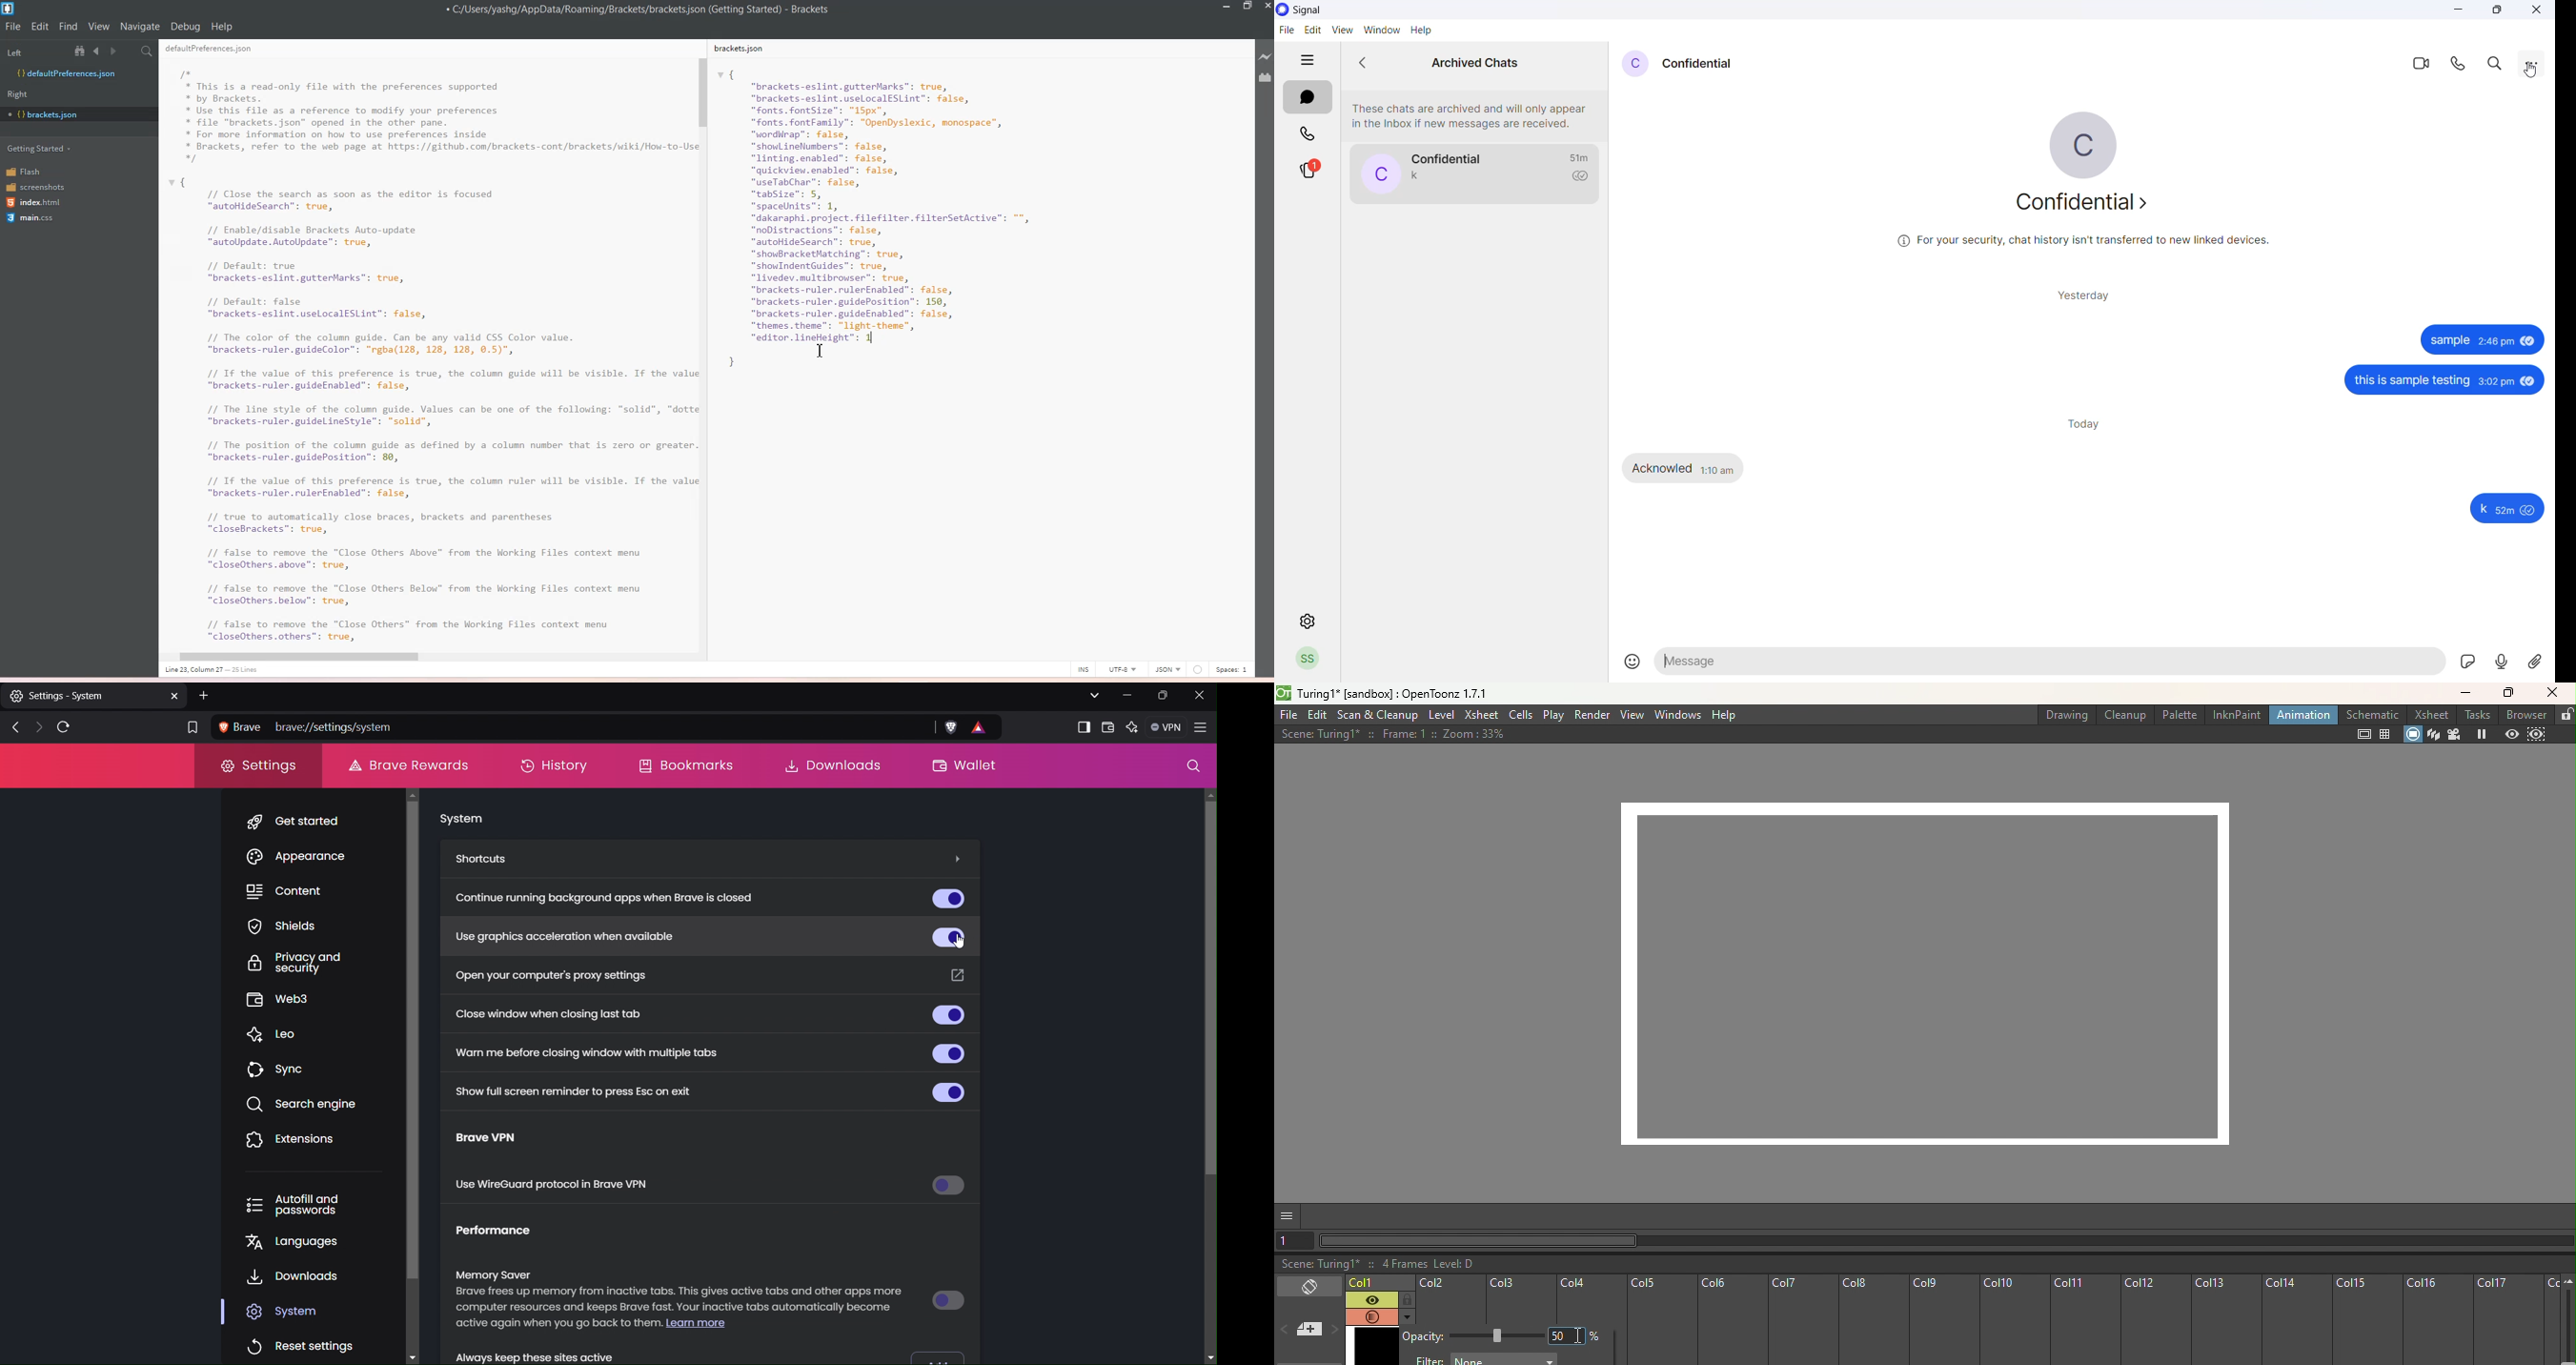 The image size is (2576, 1372). I want to click on Sync, so click(282, 1070).